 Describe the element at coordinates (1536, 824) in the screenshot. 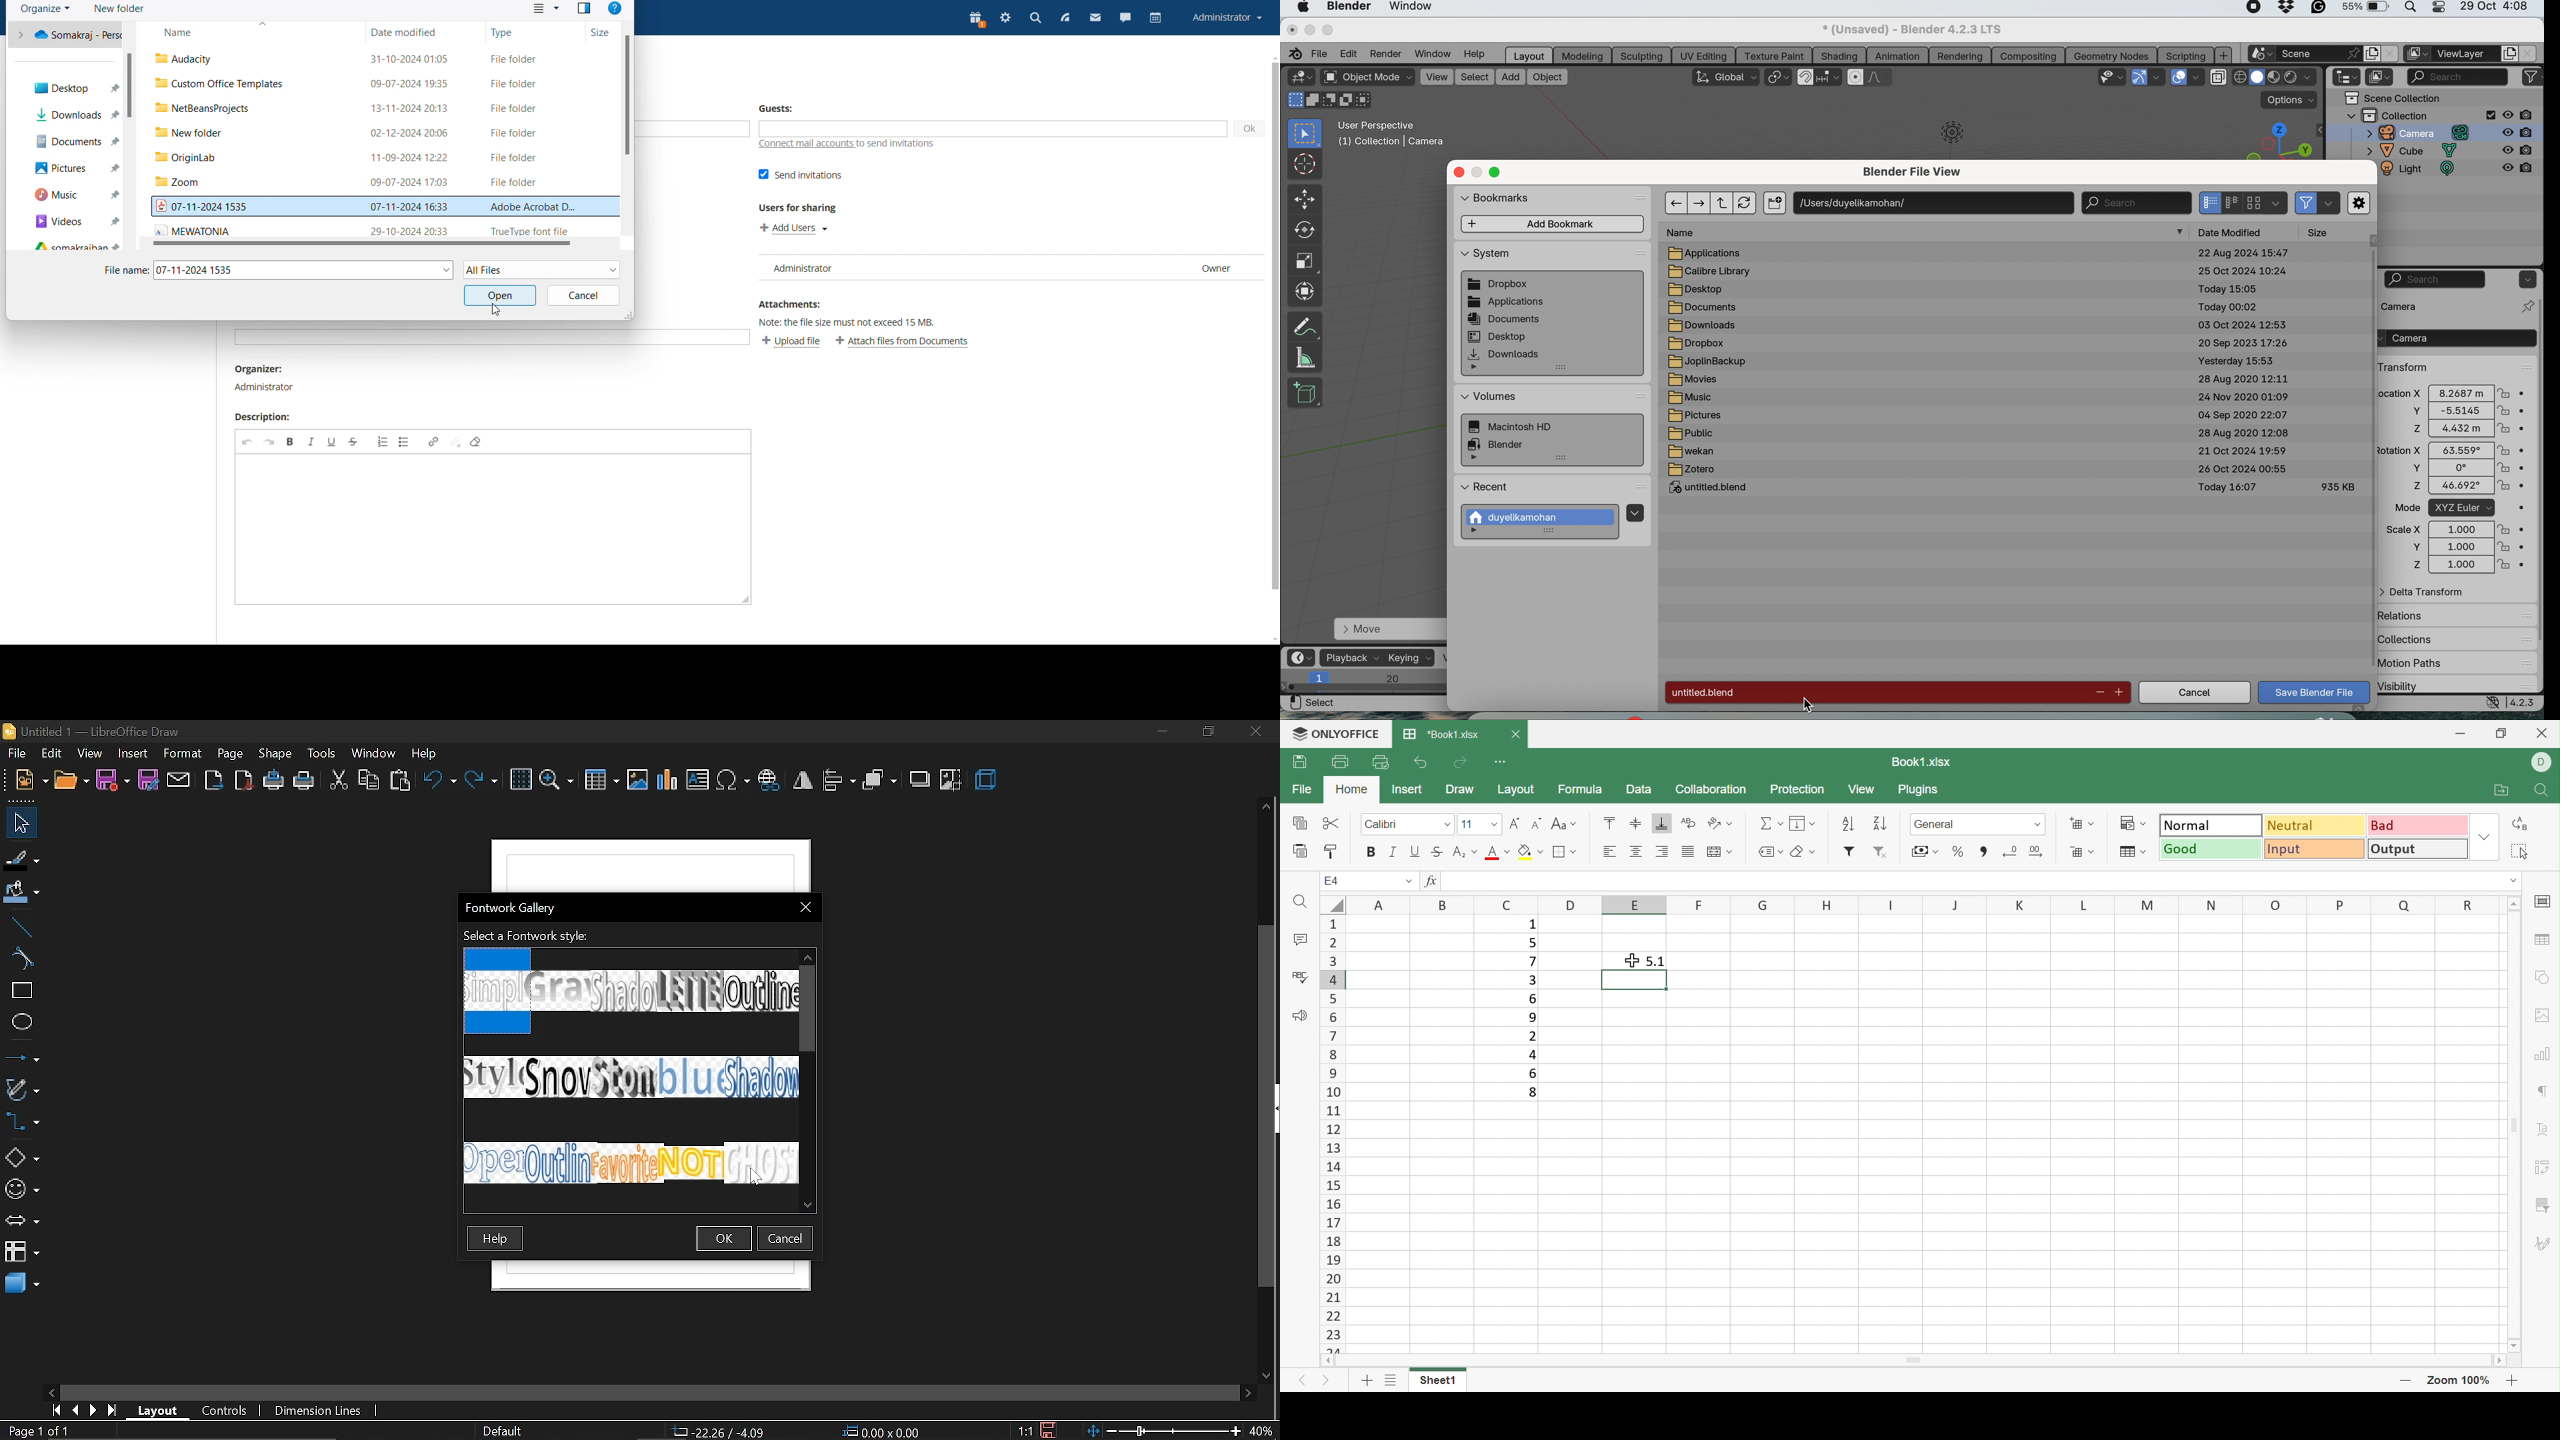

I see `Decrement font size` at that location.